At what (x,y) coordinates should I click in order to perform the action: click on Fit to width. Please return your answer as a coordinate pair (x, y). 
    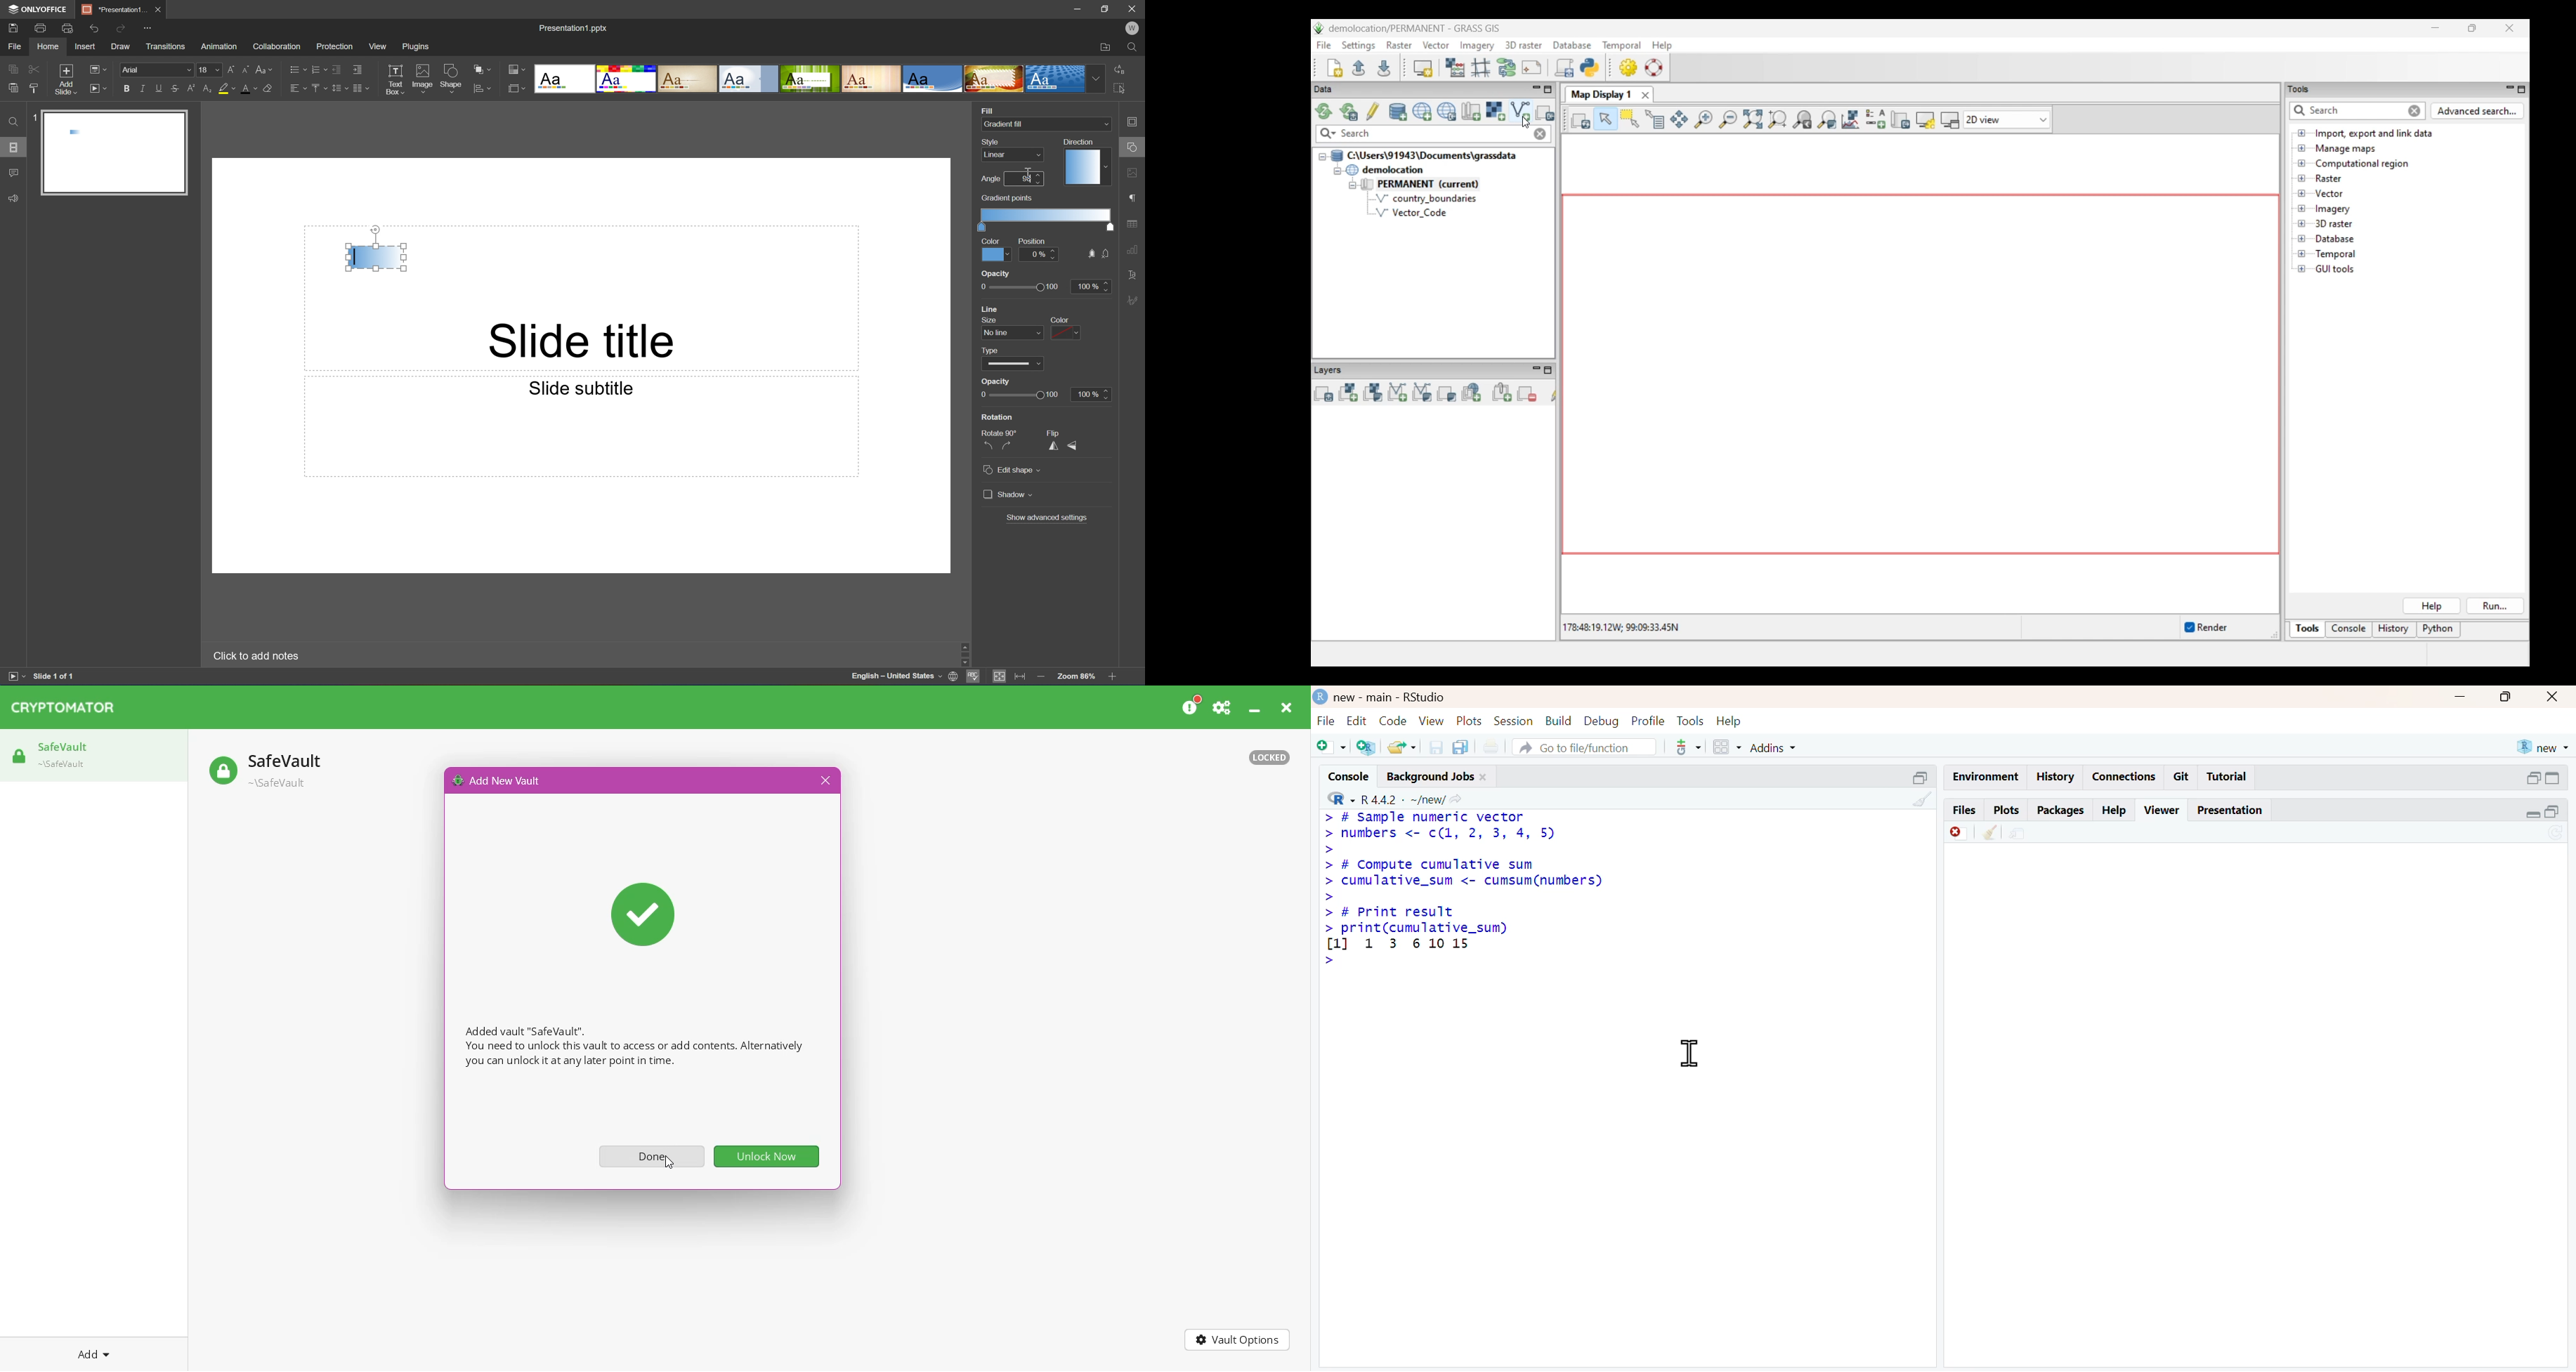
    Looking at the image, I should click on (1021, 677).